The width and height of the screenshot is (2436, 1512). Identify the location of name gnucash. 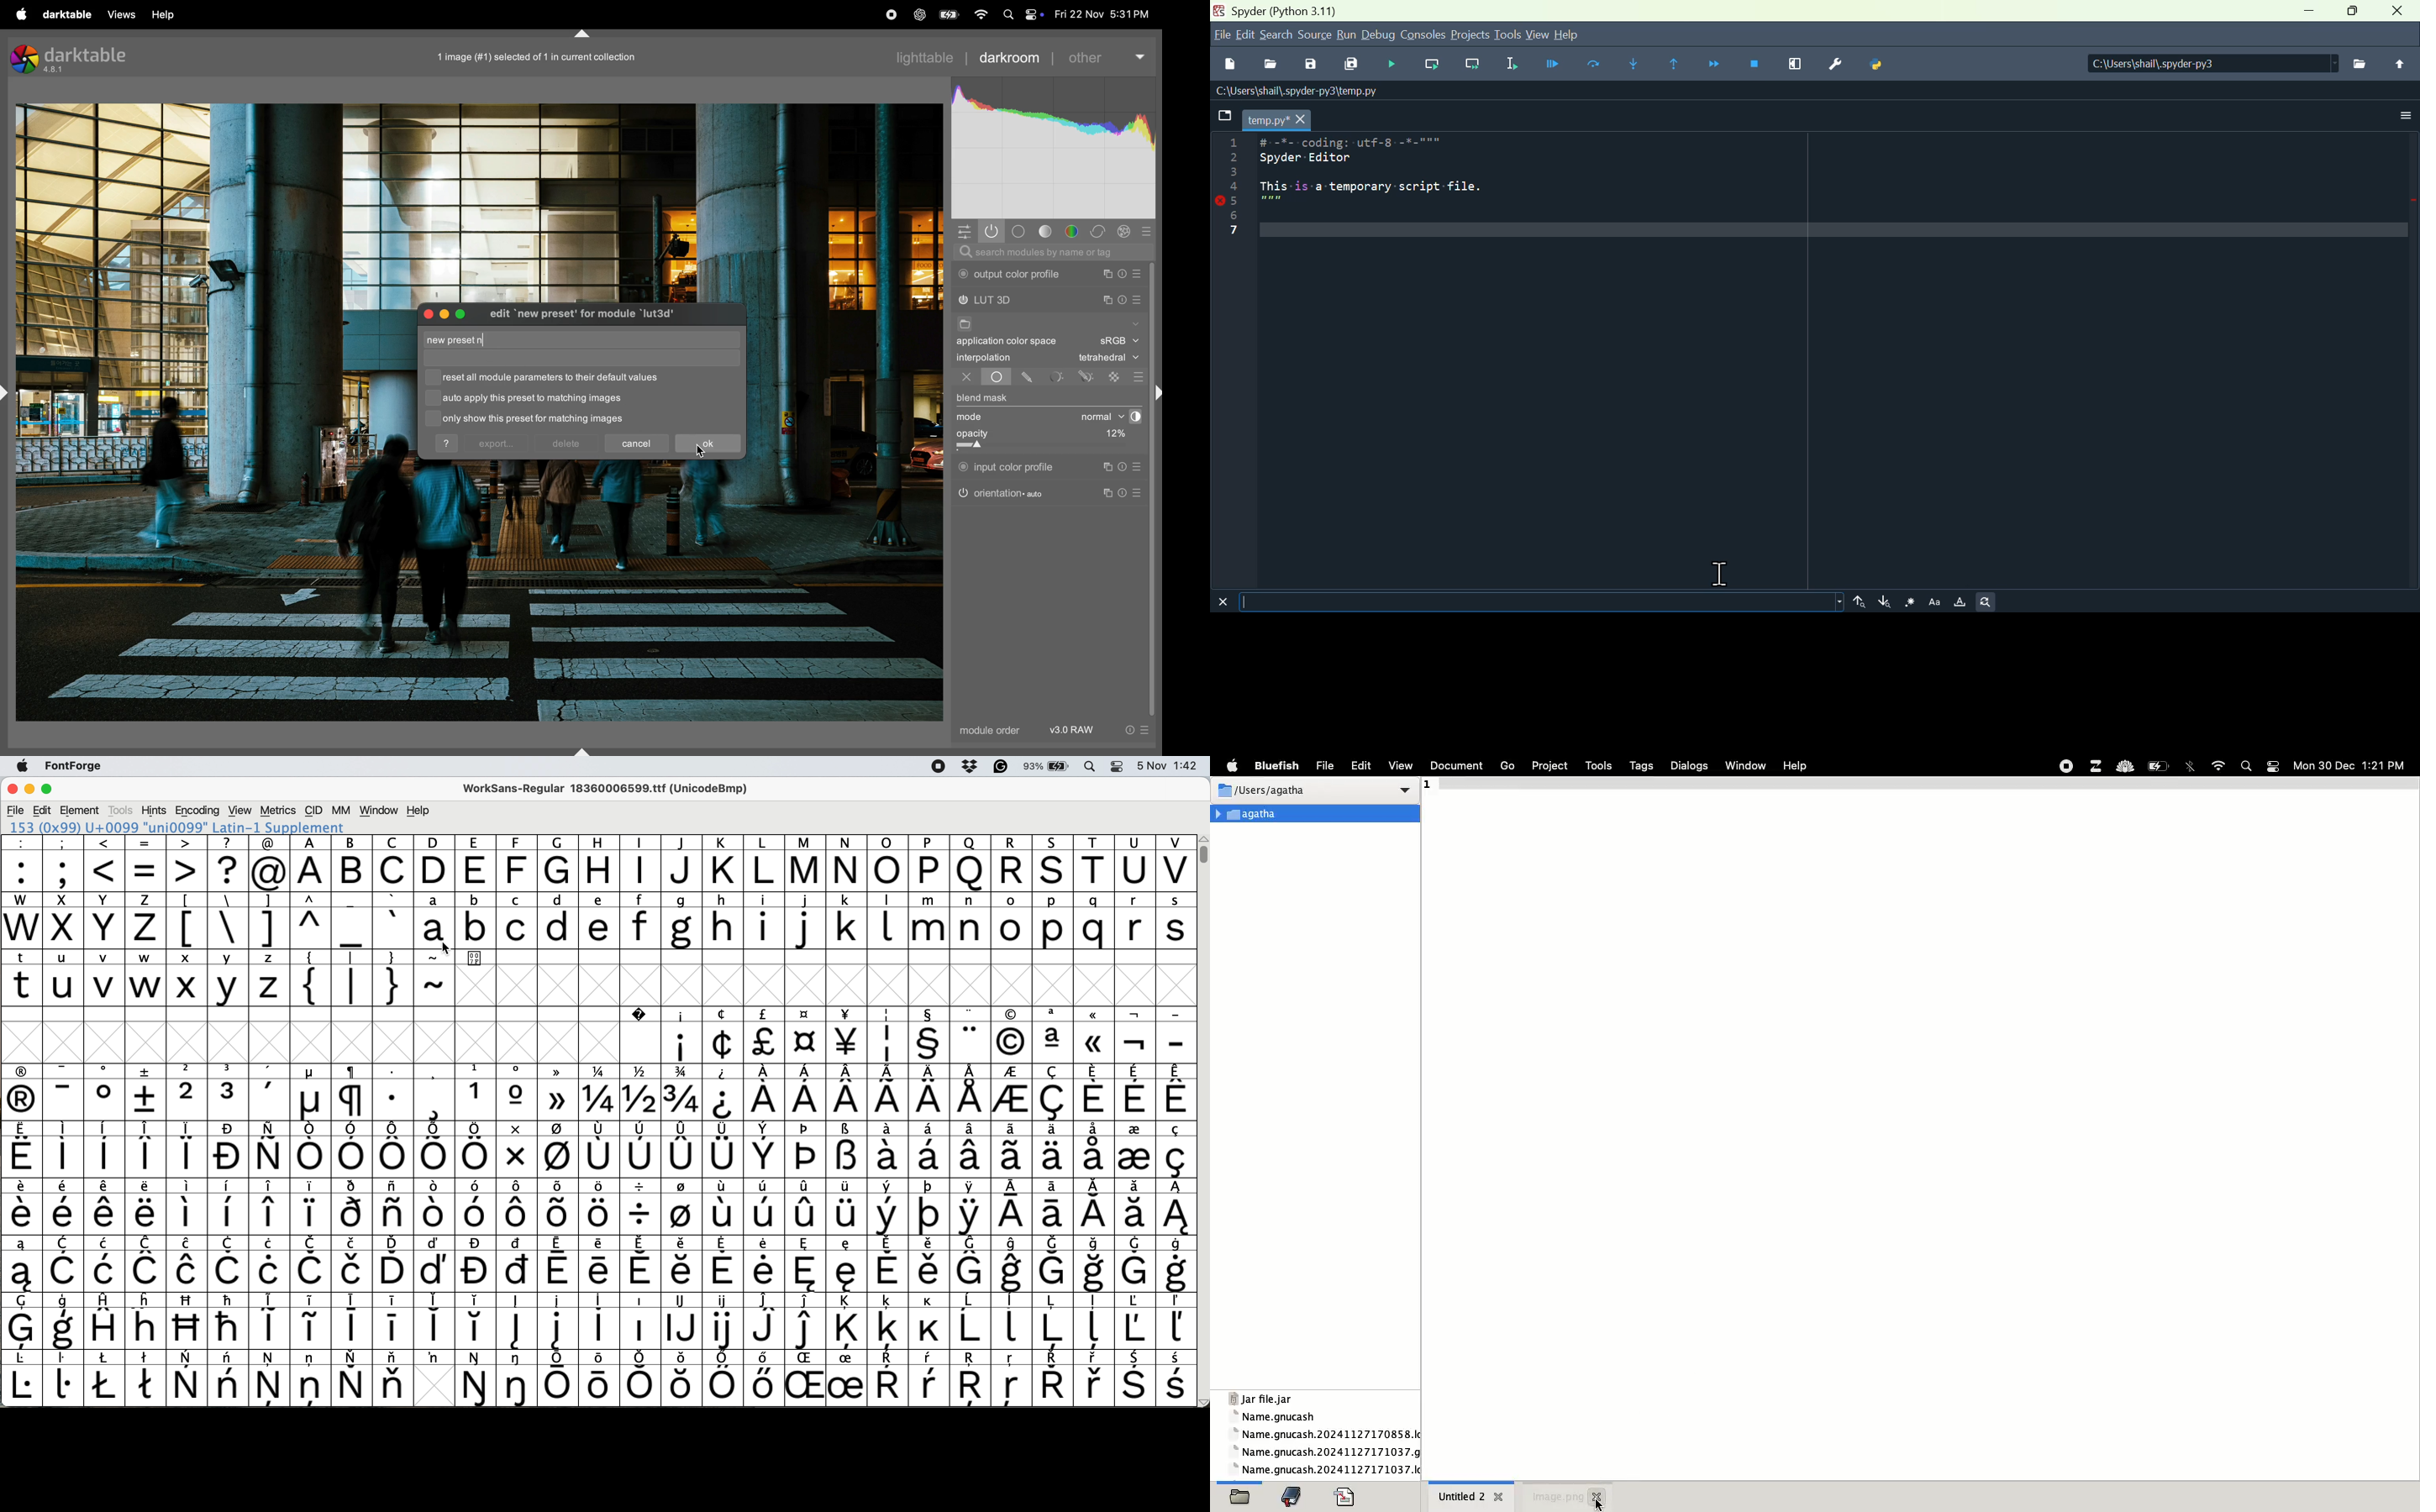
(1274, 1417).